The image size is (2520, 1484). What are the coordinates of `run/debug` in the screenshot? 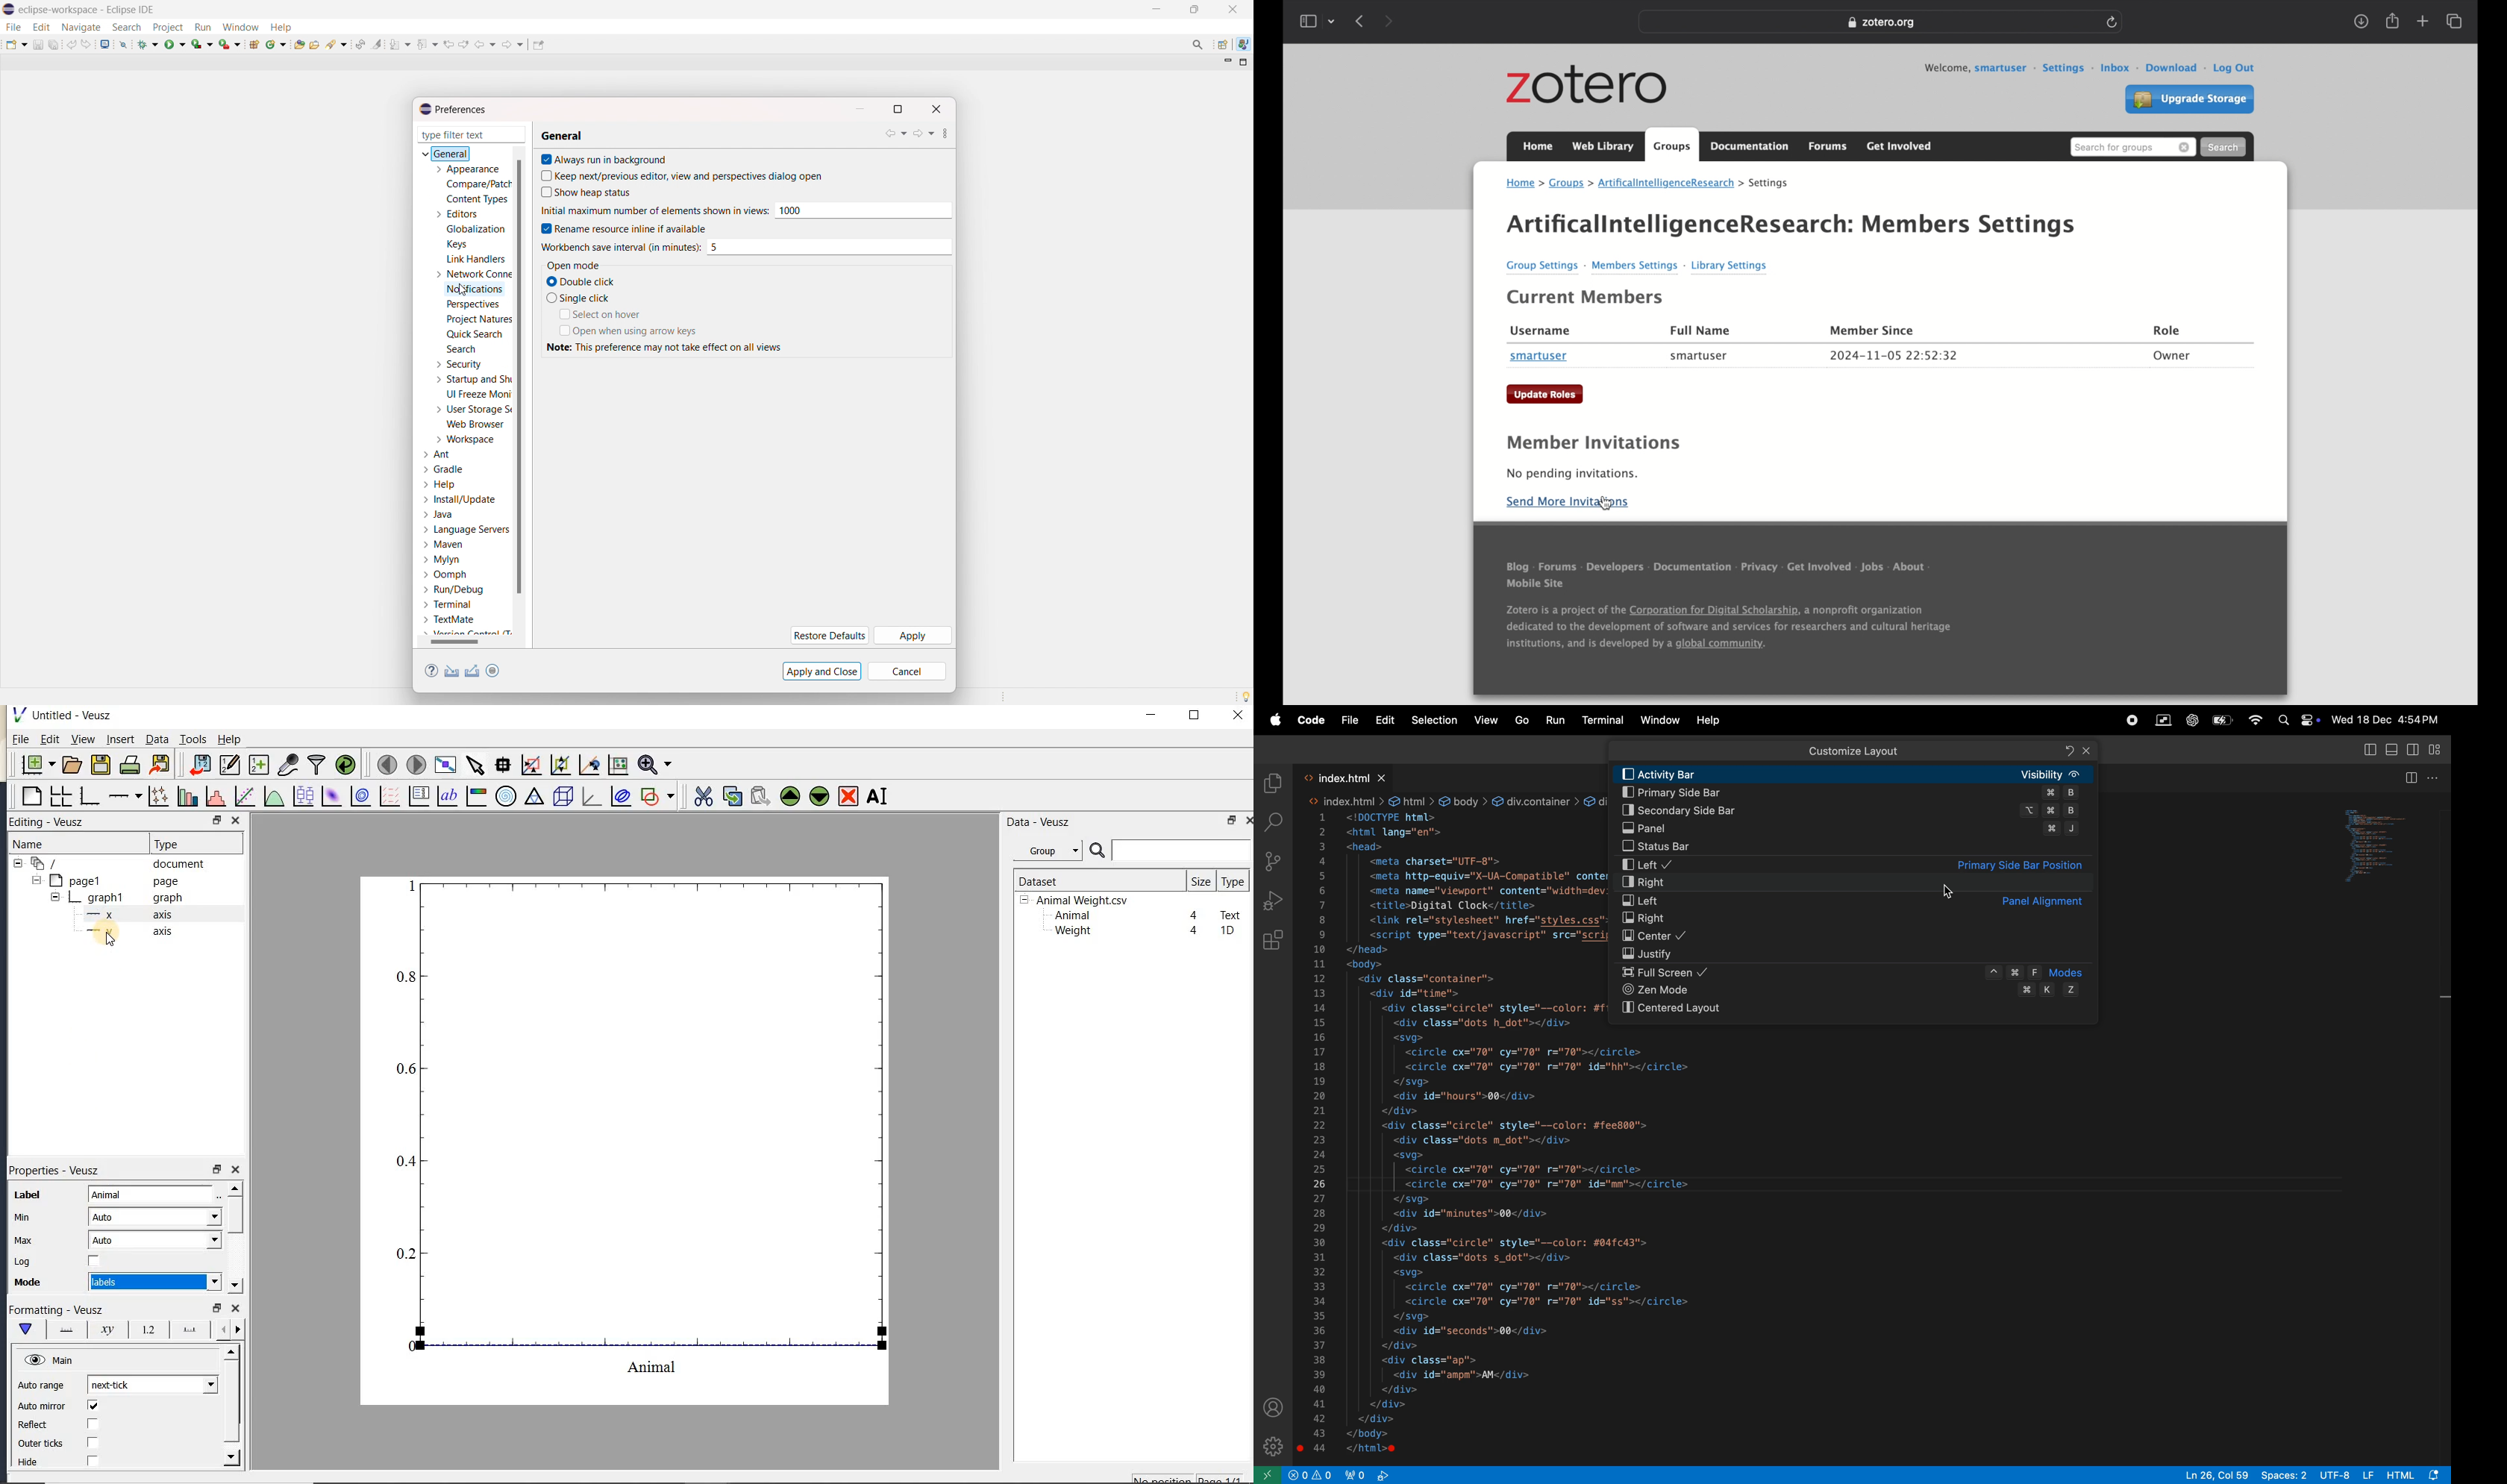 It's located at (452, 589).